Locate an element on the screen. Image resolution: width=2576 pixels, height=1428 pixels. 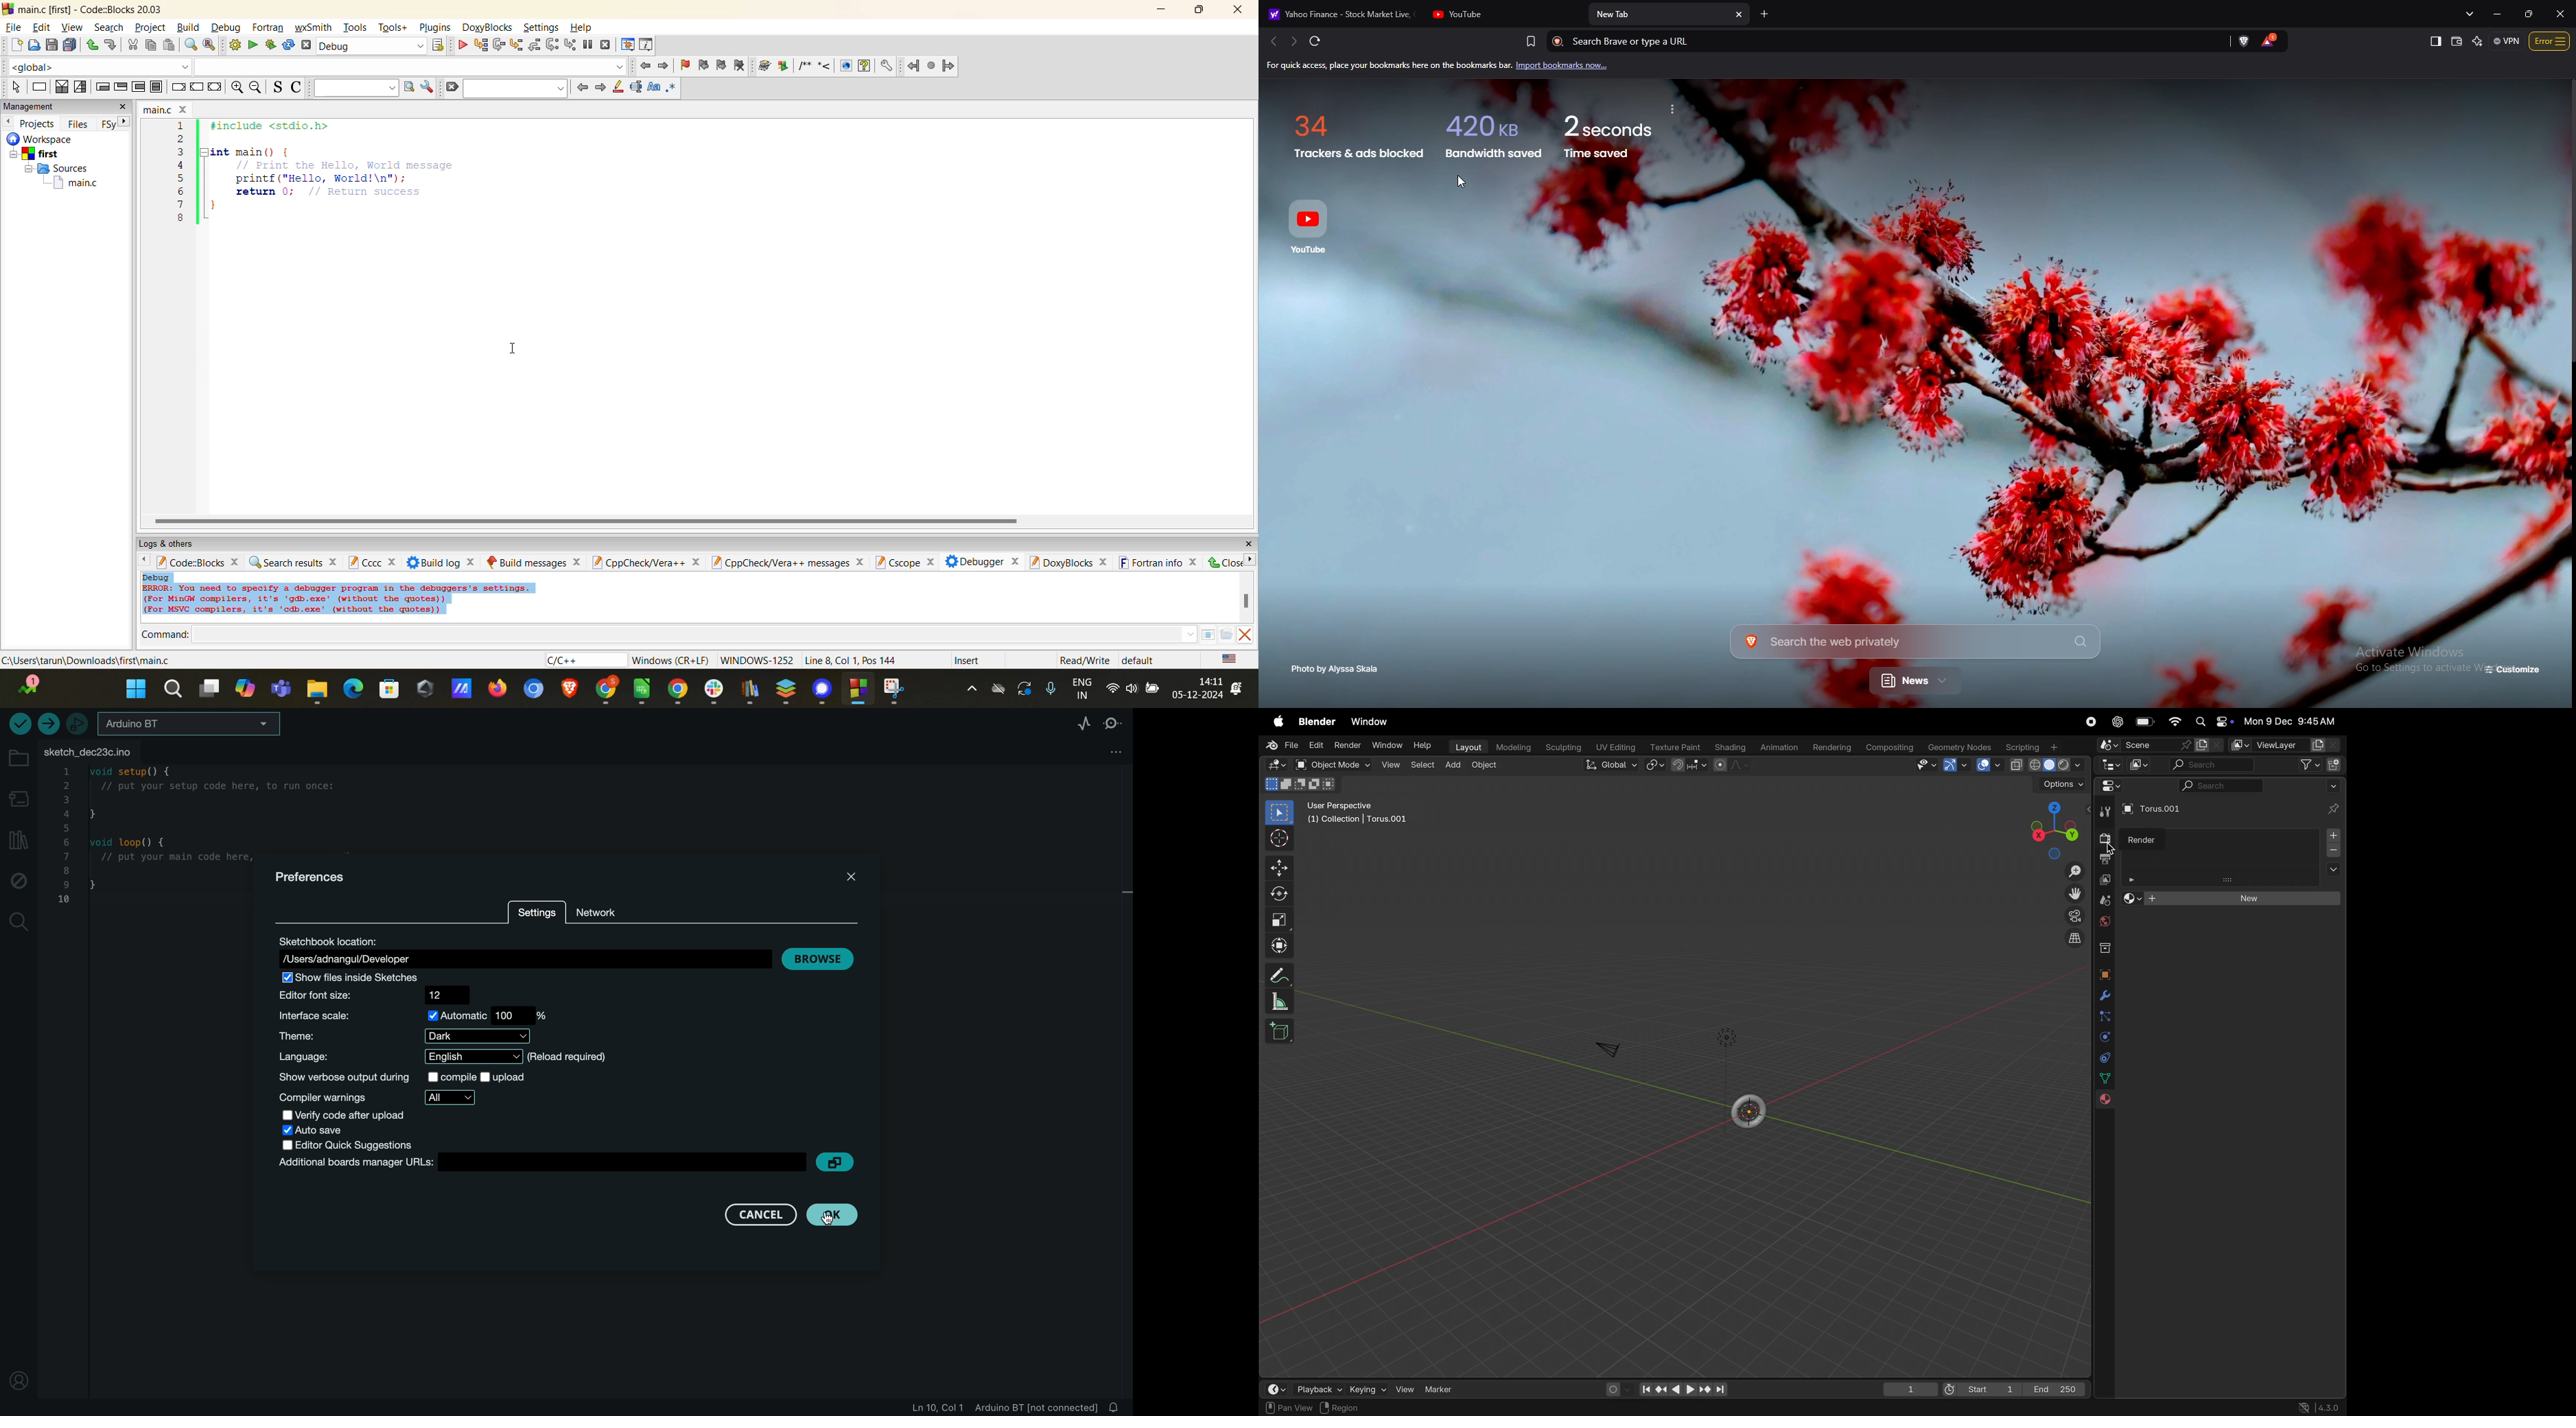
add in is located at coordinates (2335, 849).